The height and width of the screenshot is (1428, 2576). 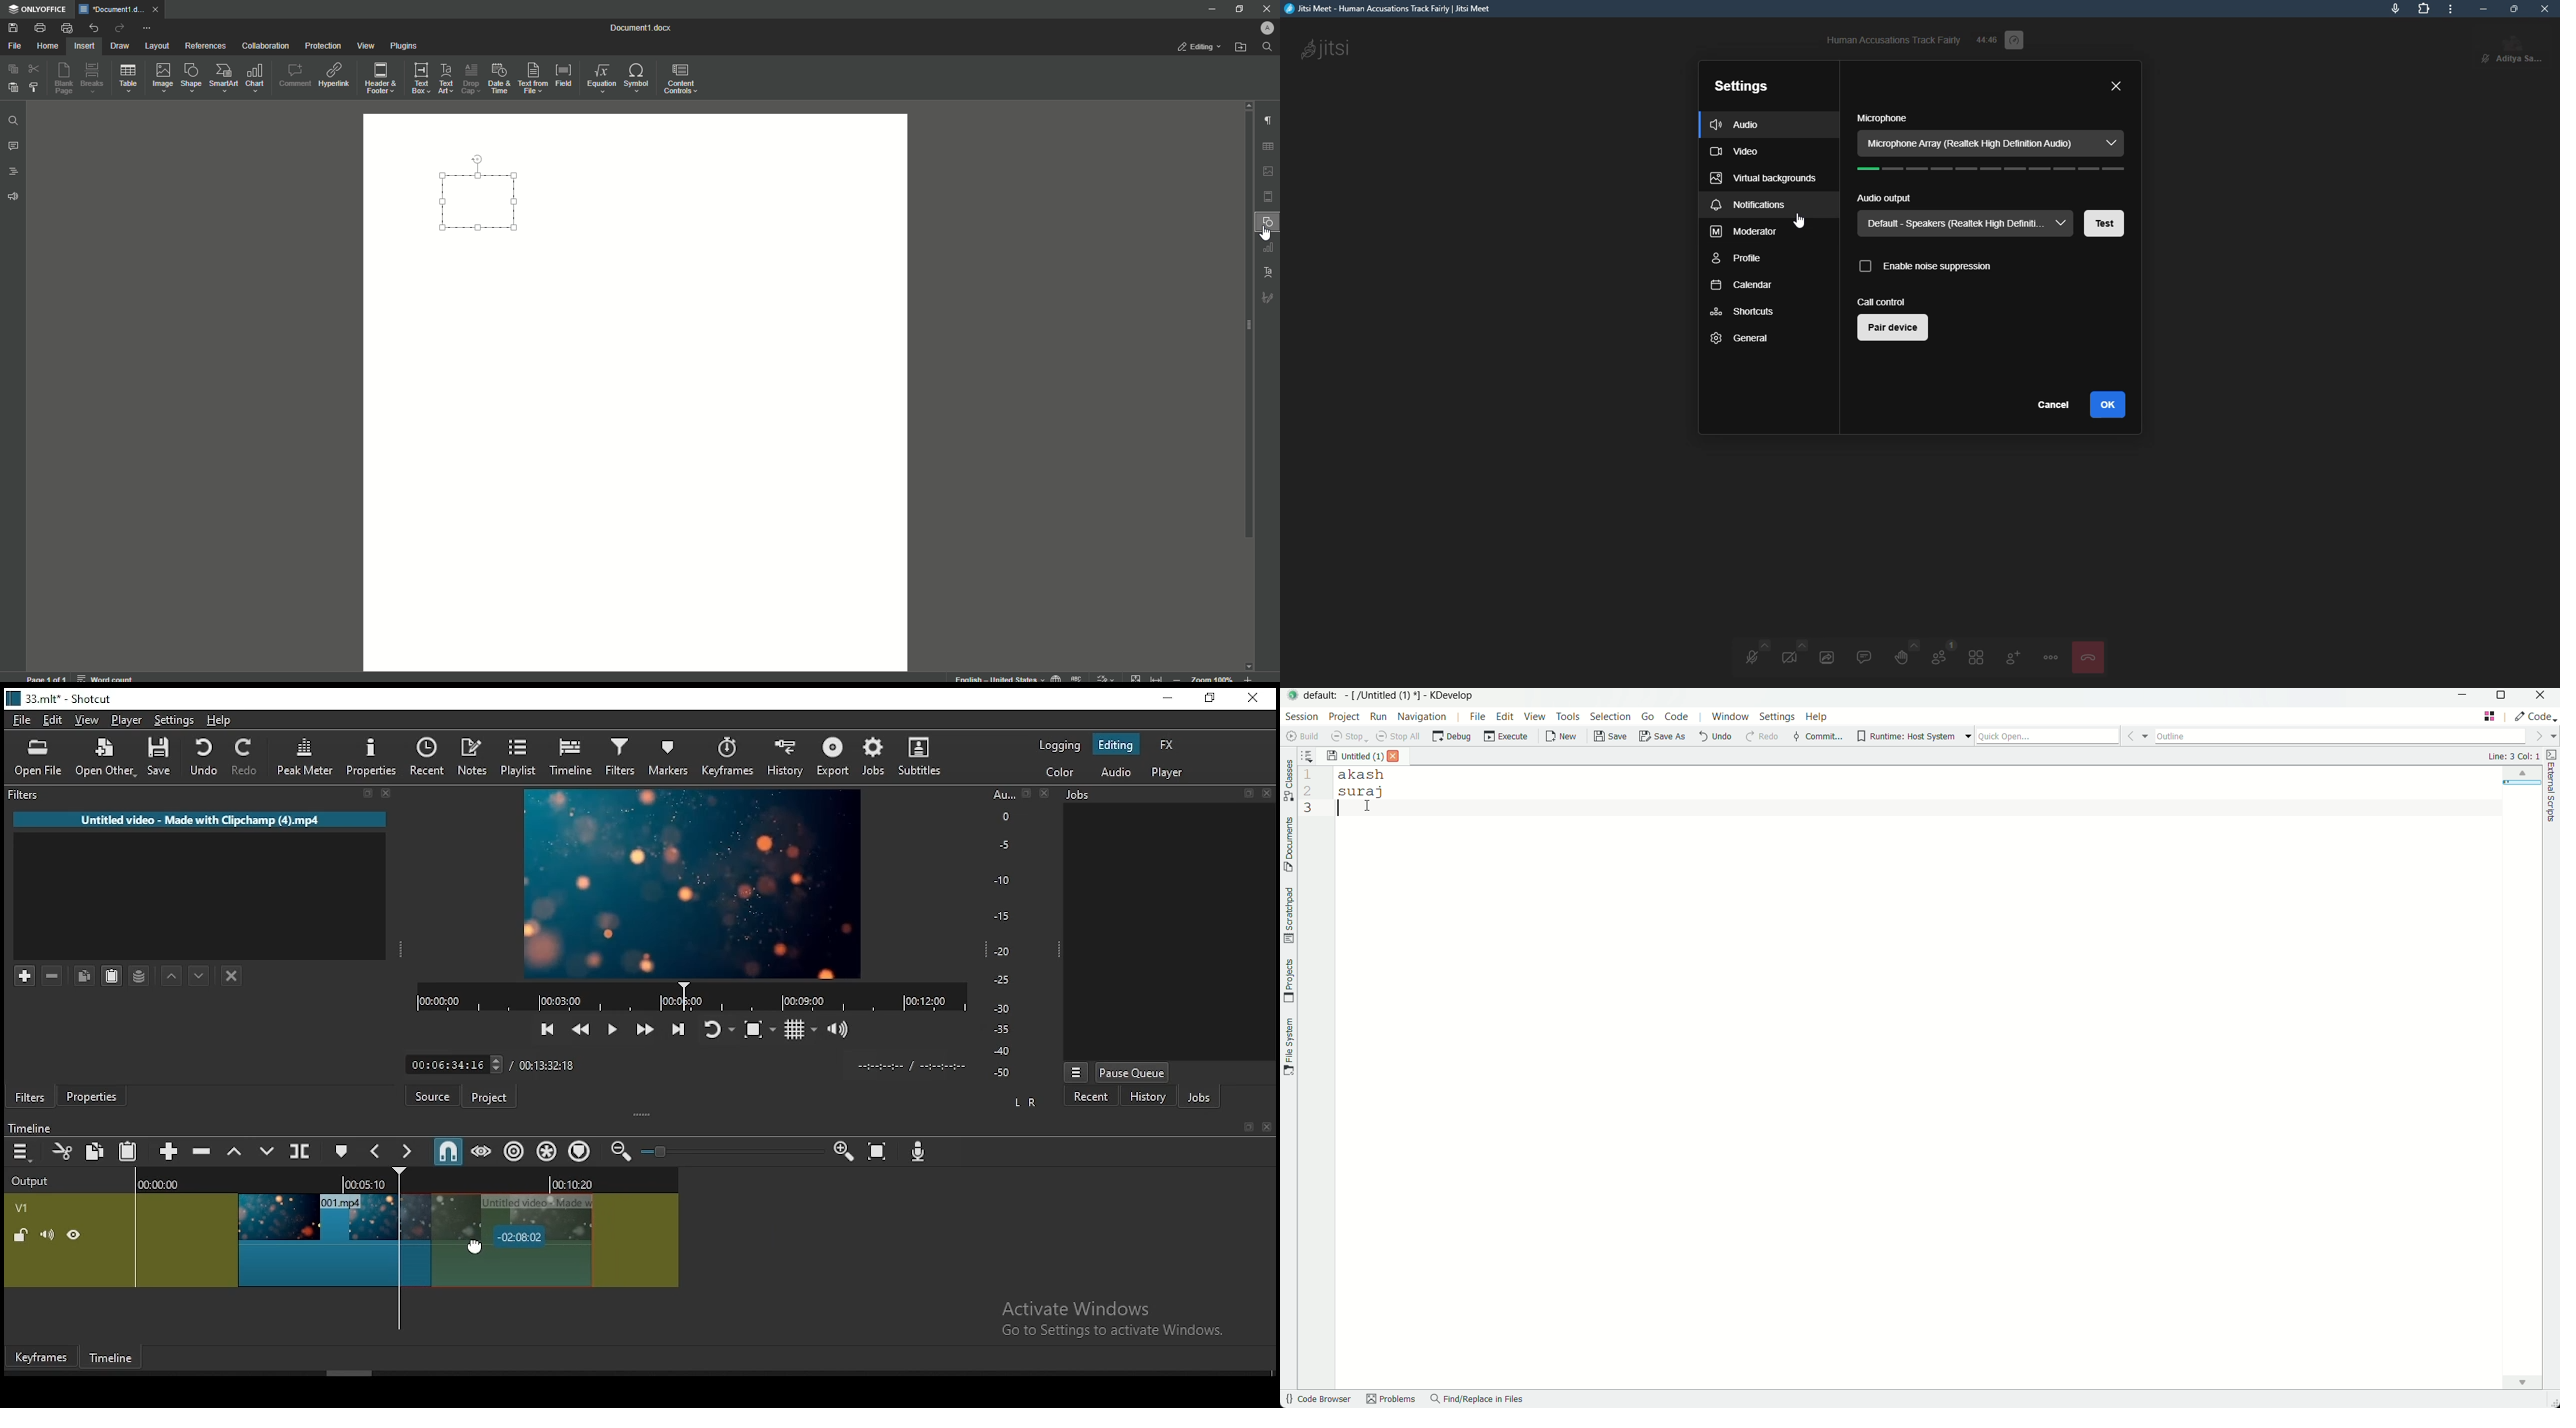 I want to click on redo, so click(x=248, y=760).